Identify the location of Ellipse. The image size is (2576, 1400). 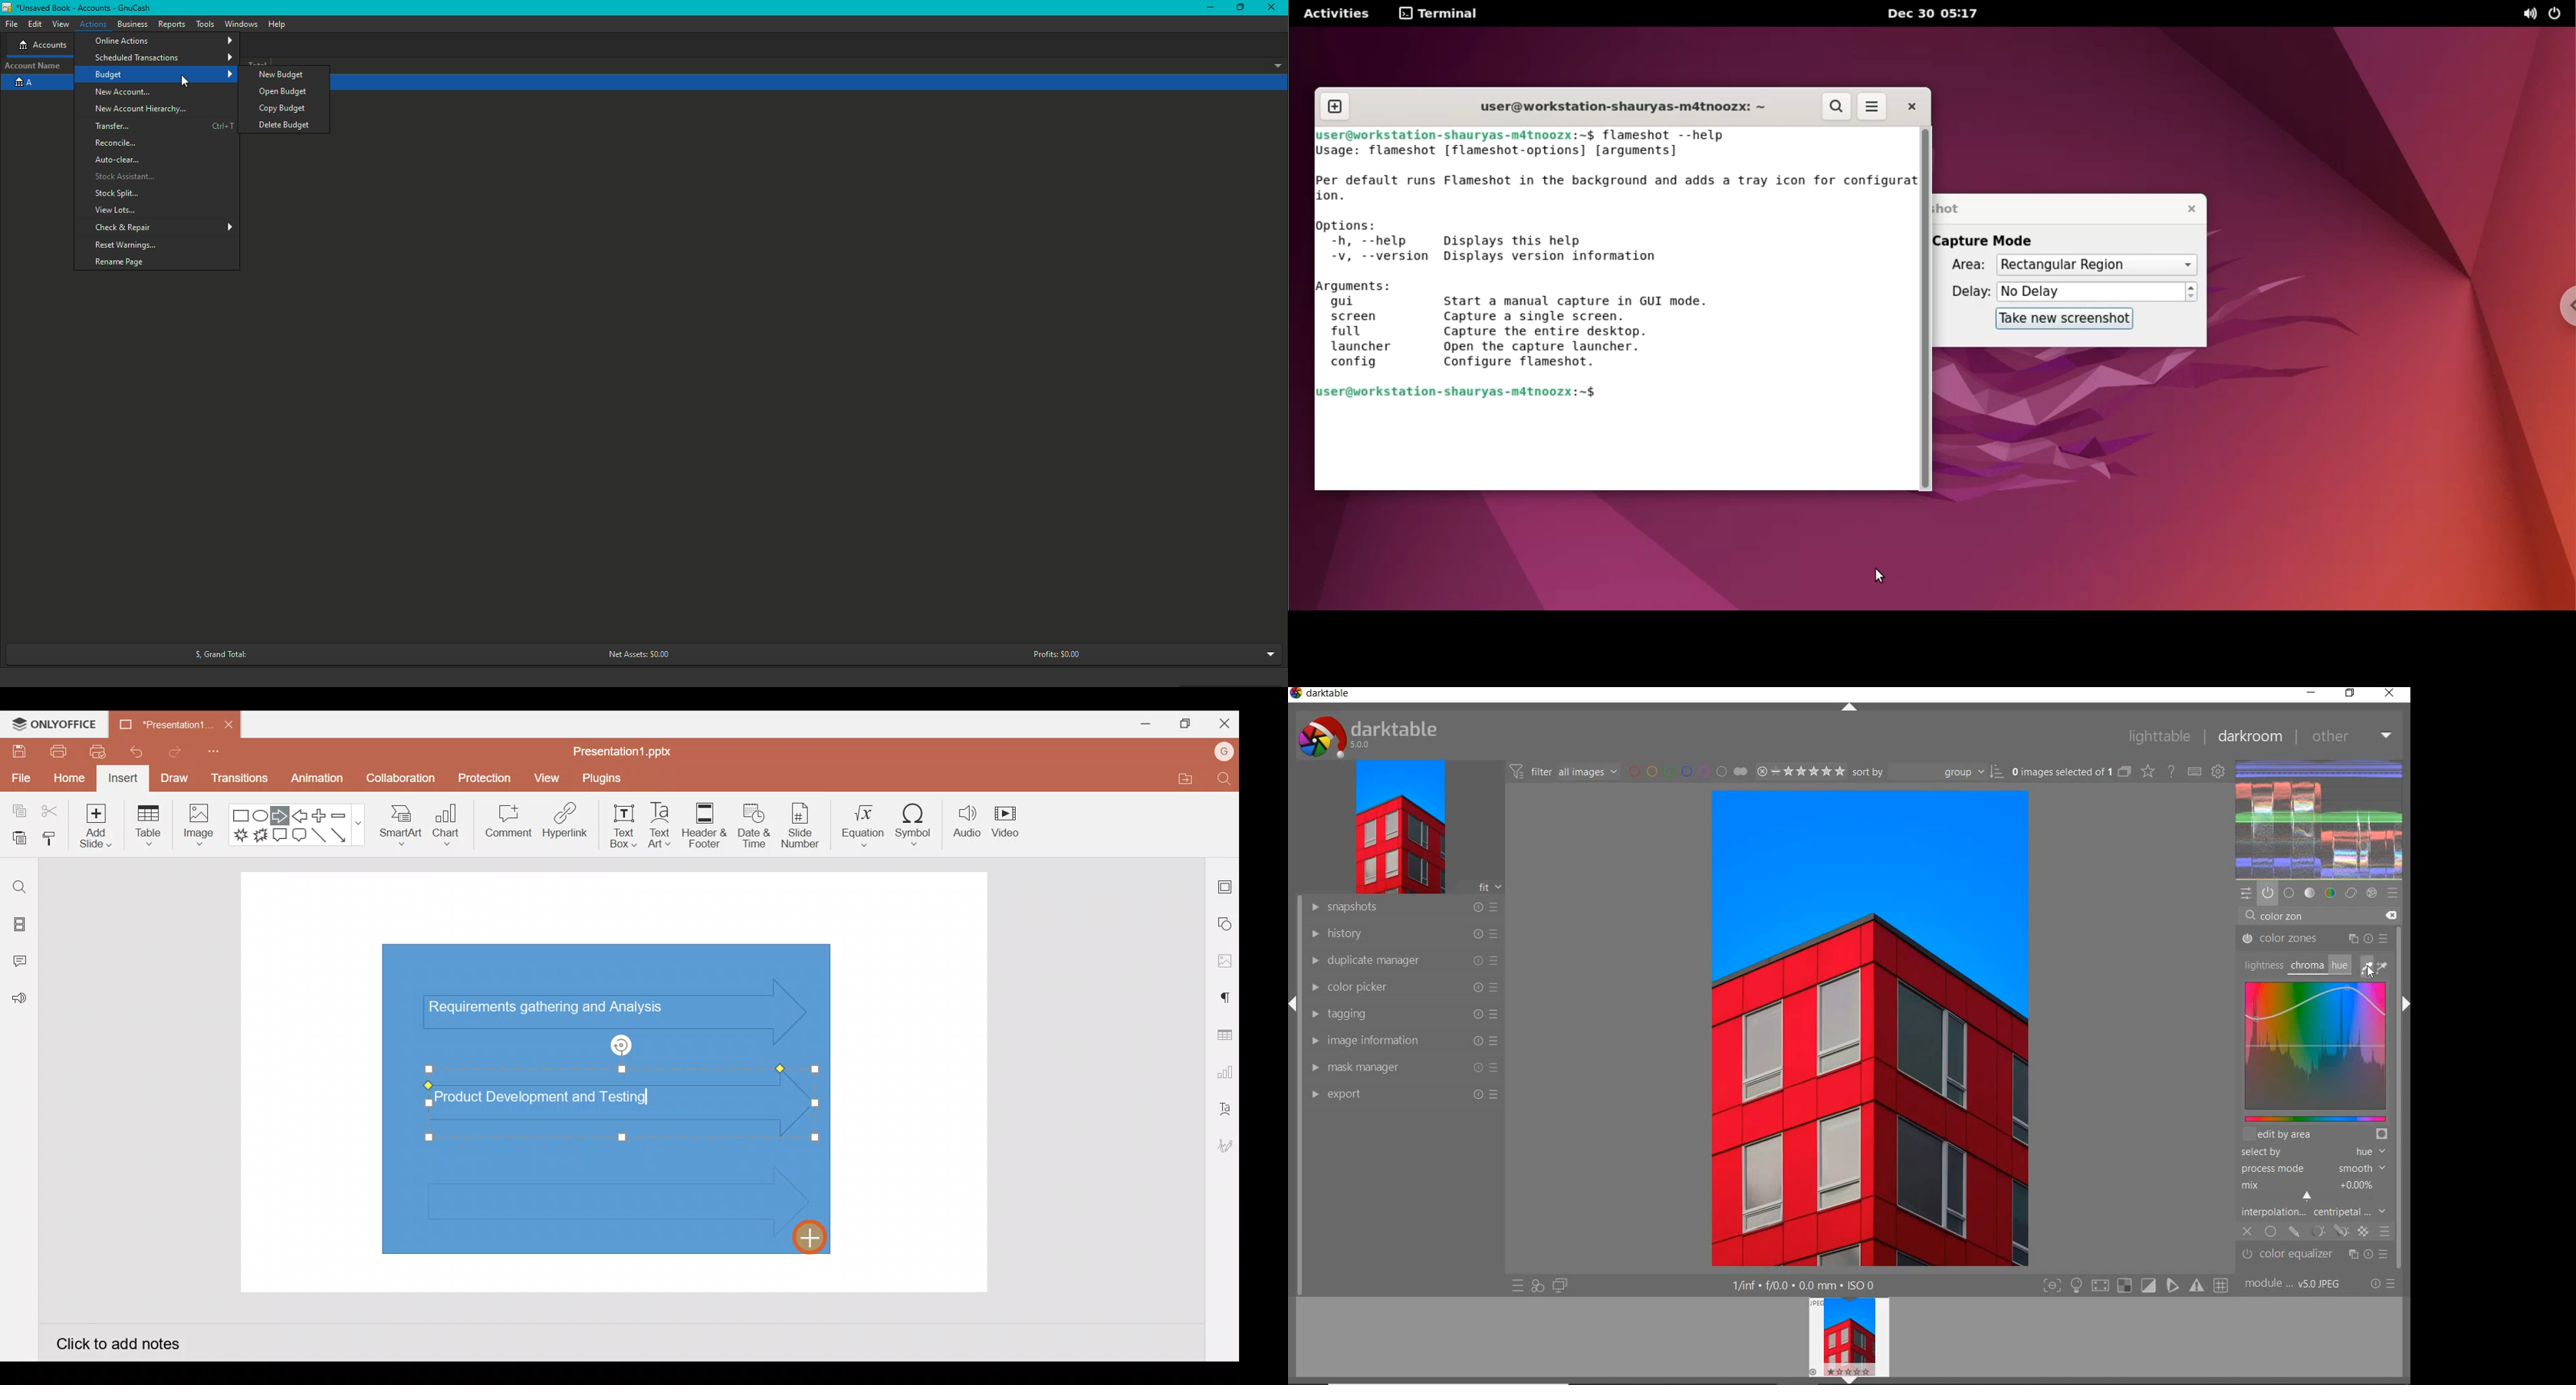
(262, 816).